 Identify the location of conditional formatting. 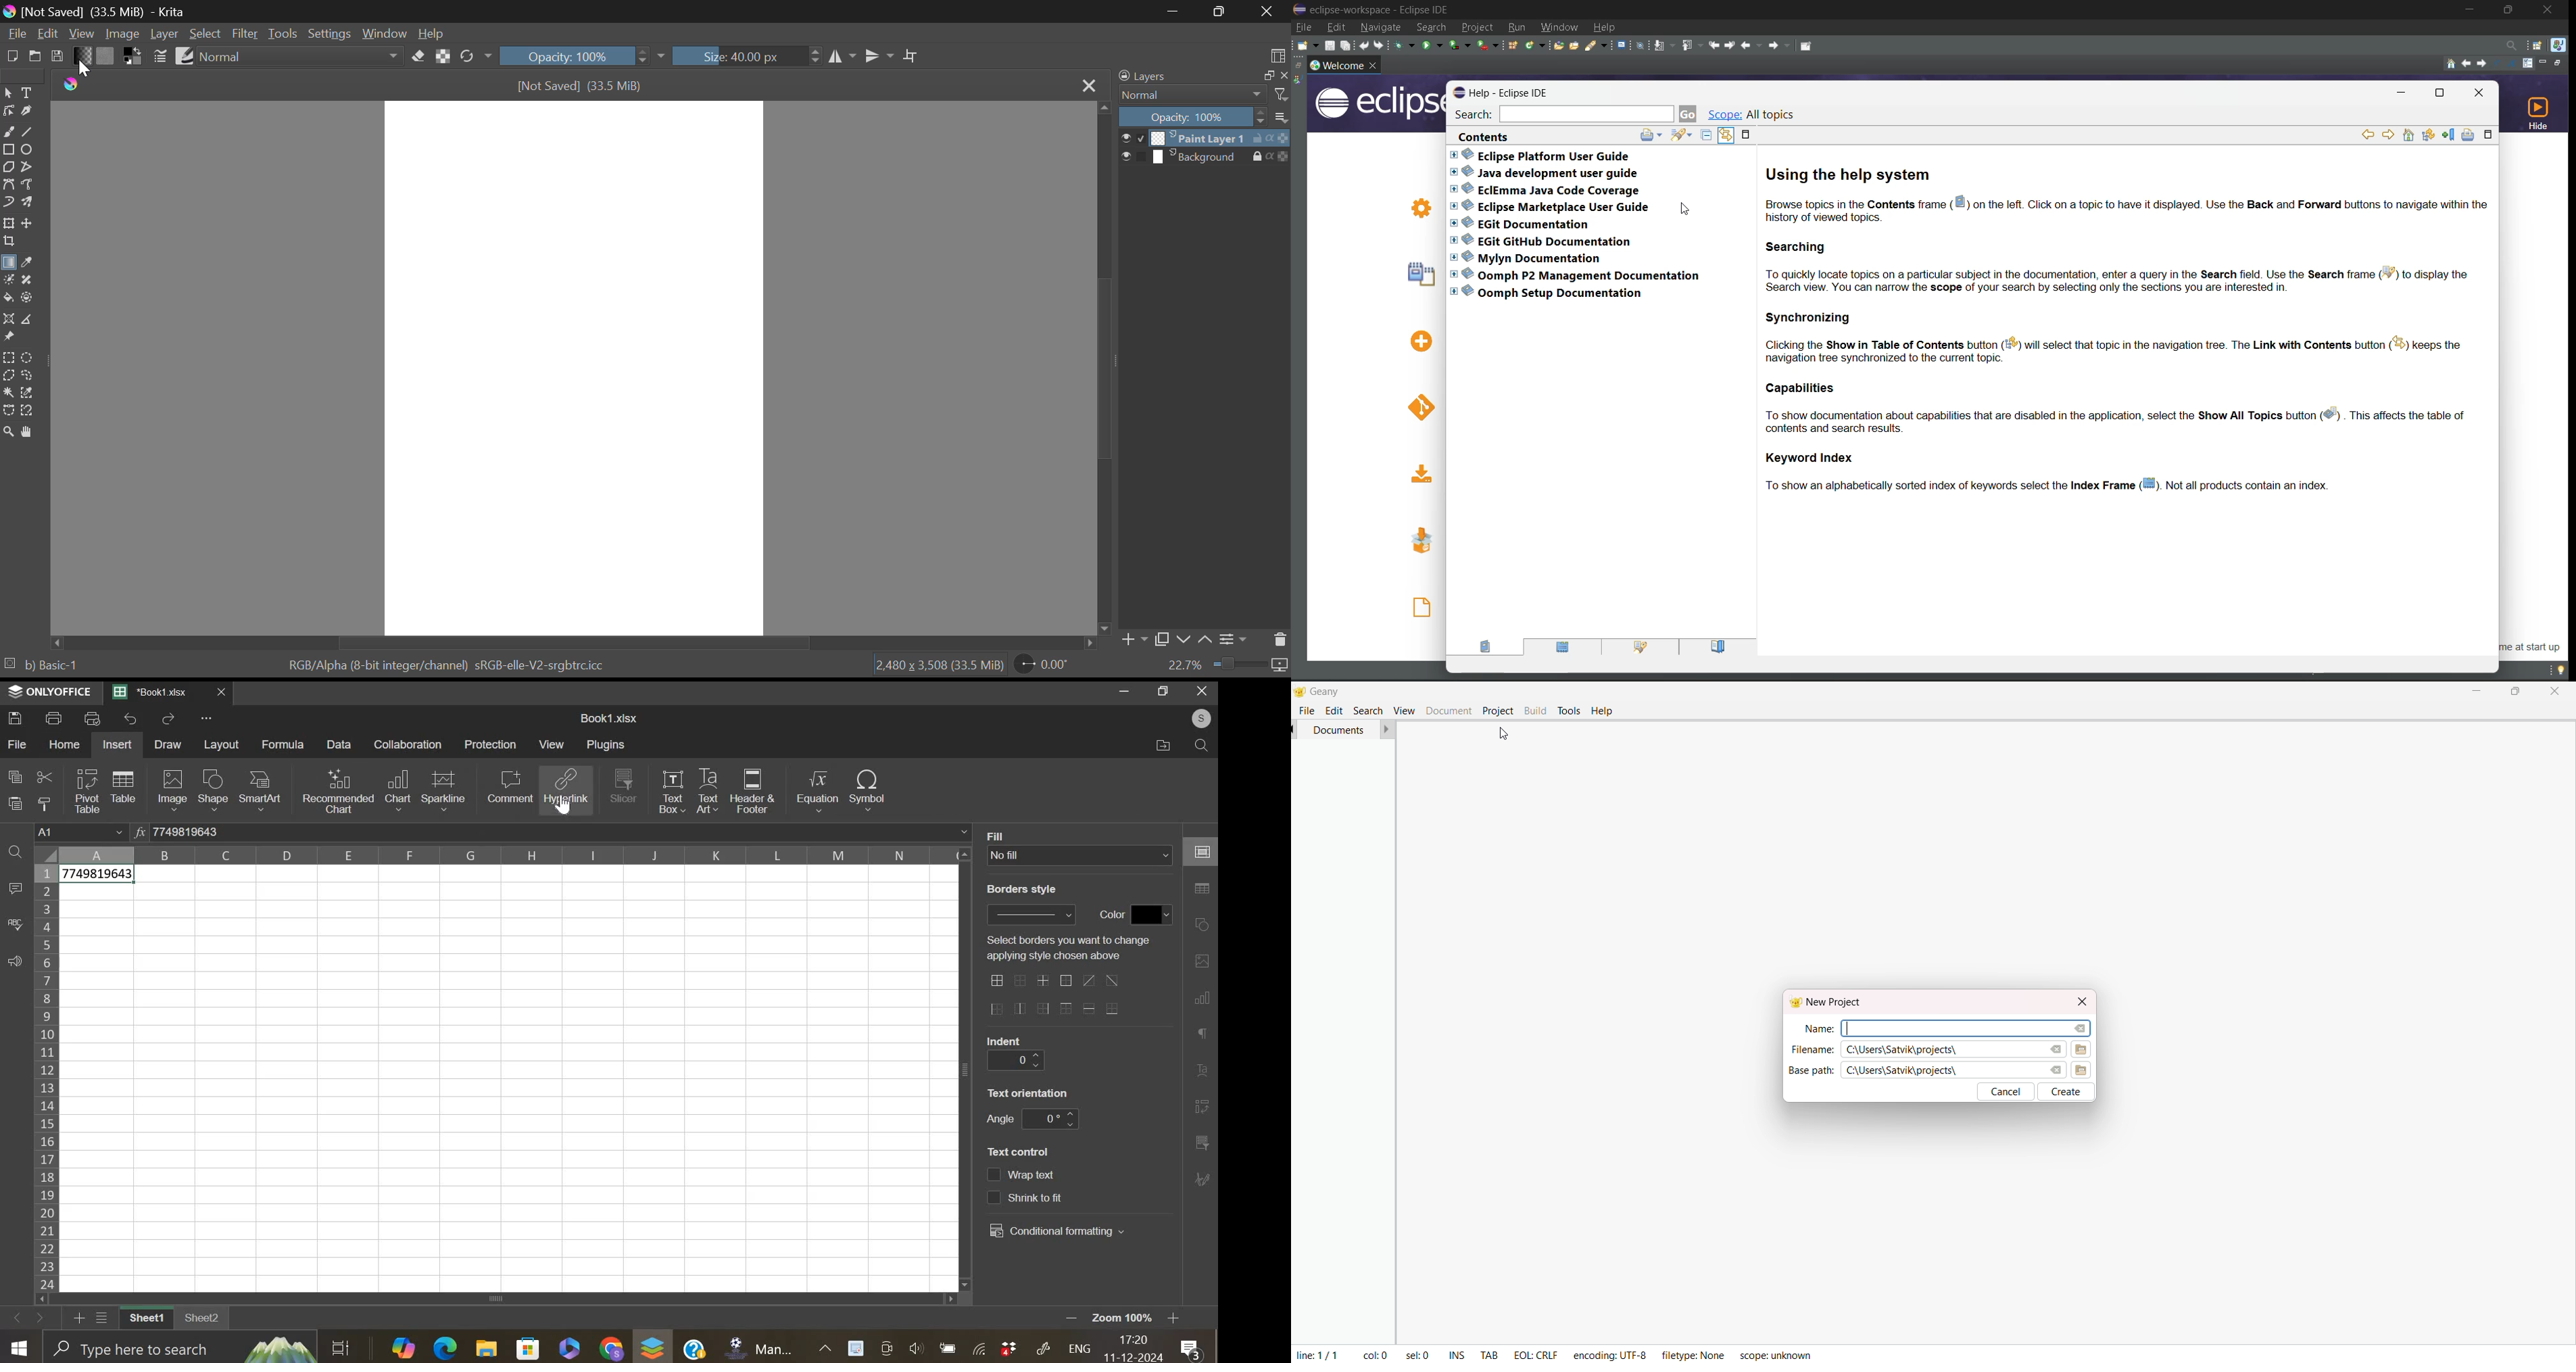
(1058, 1232).